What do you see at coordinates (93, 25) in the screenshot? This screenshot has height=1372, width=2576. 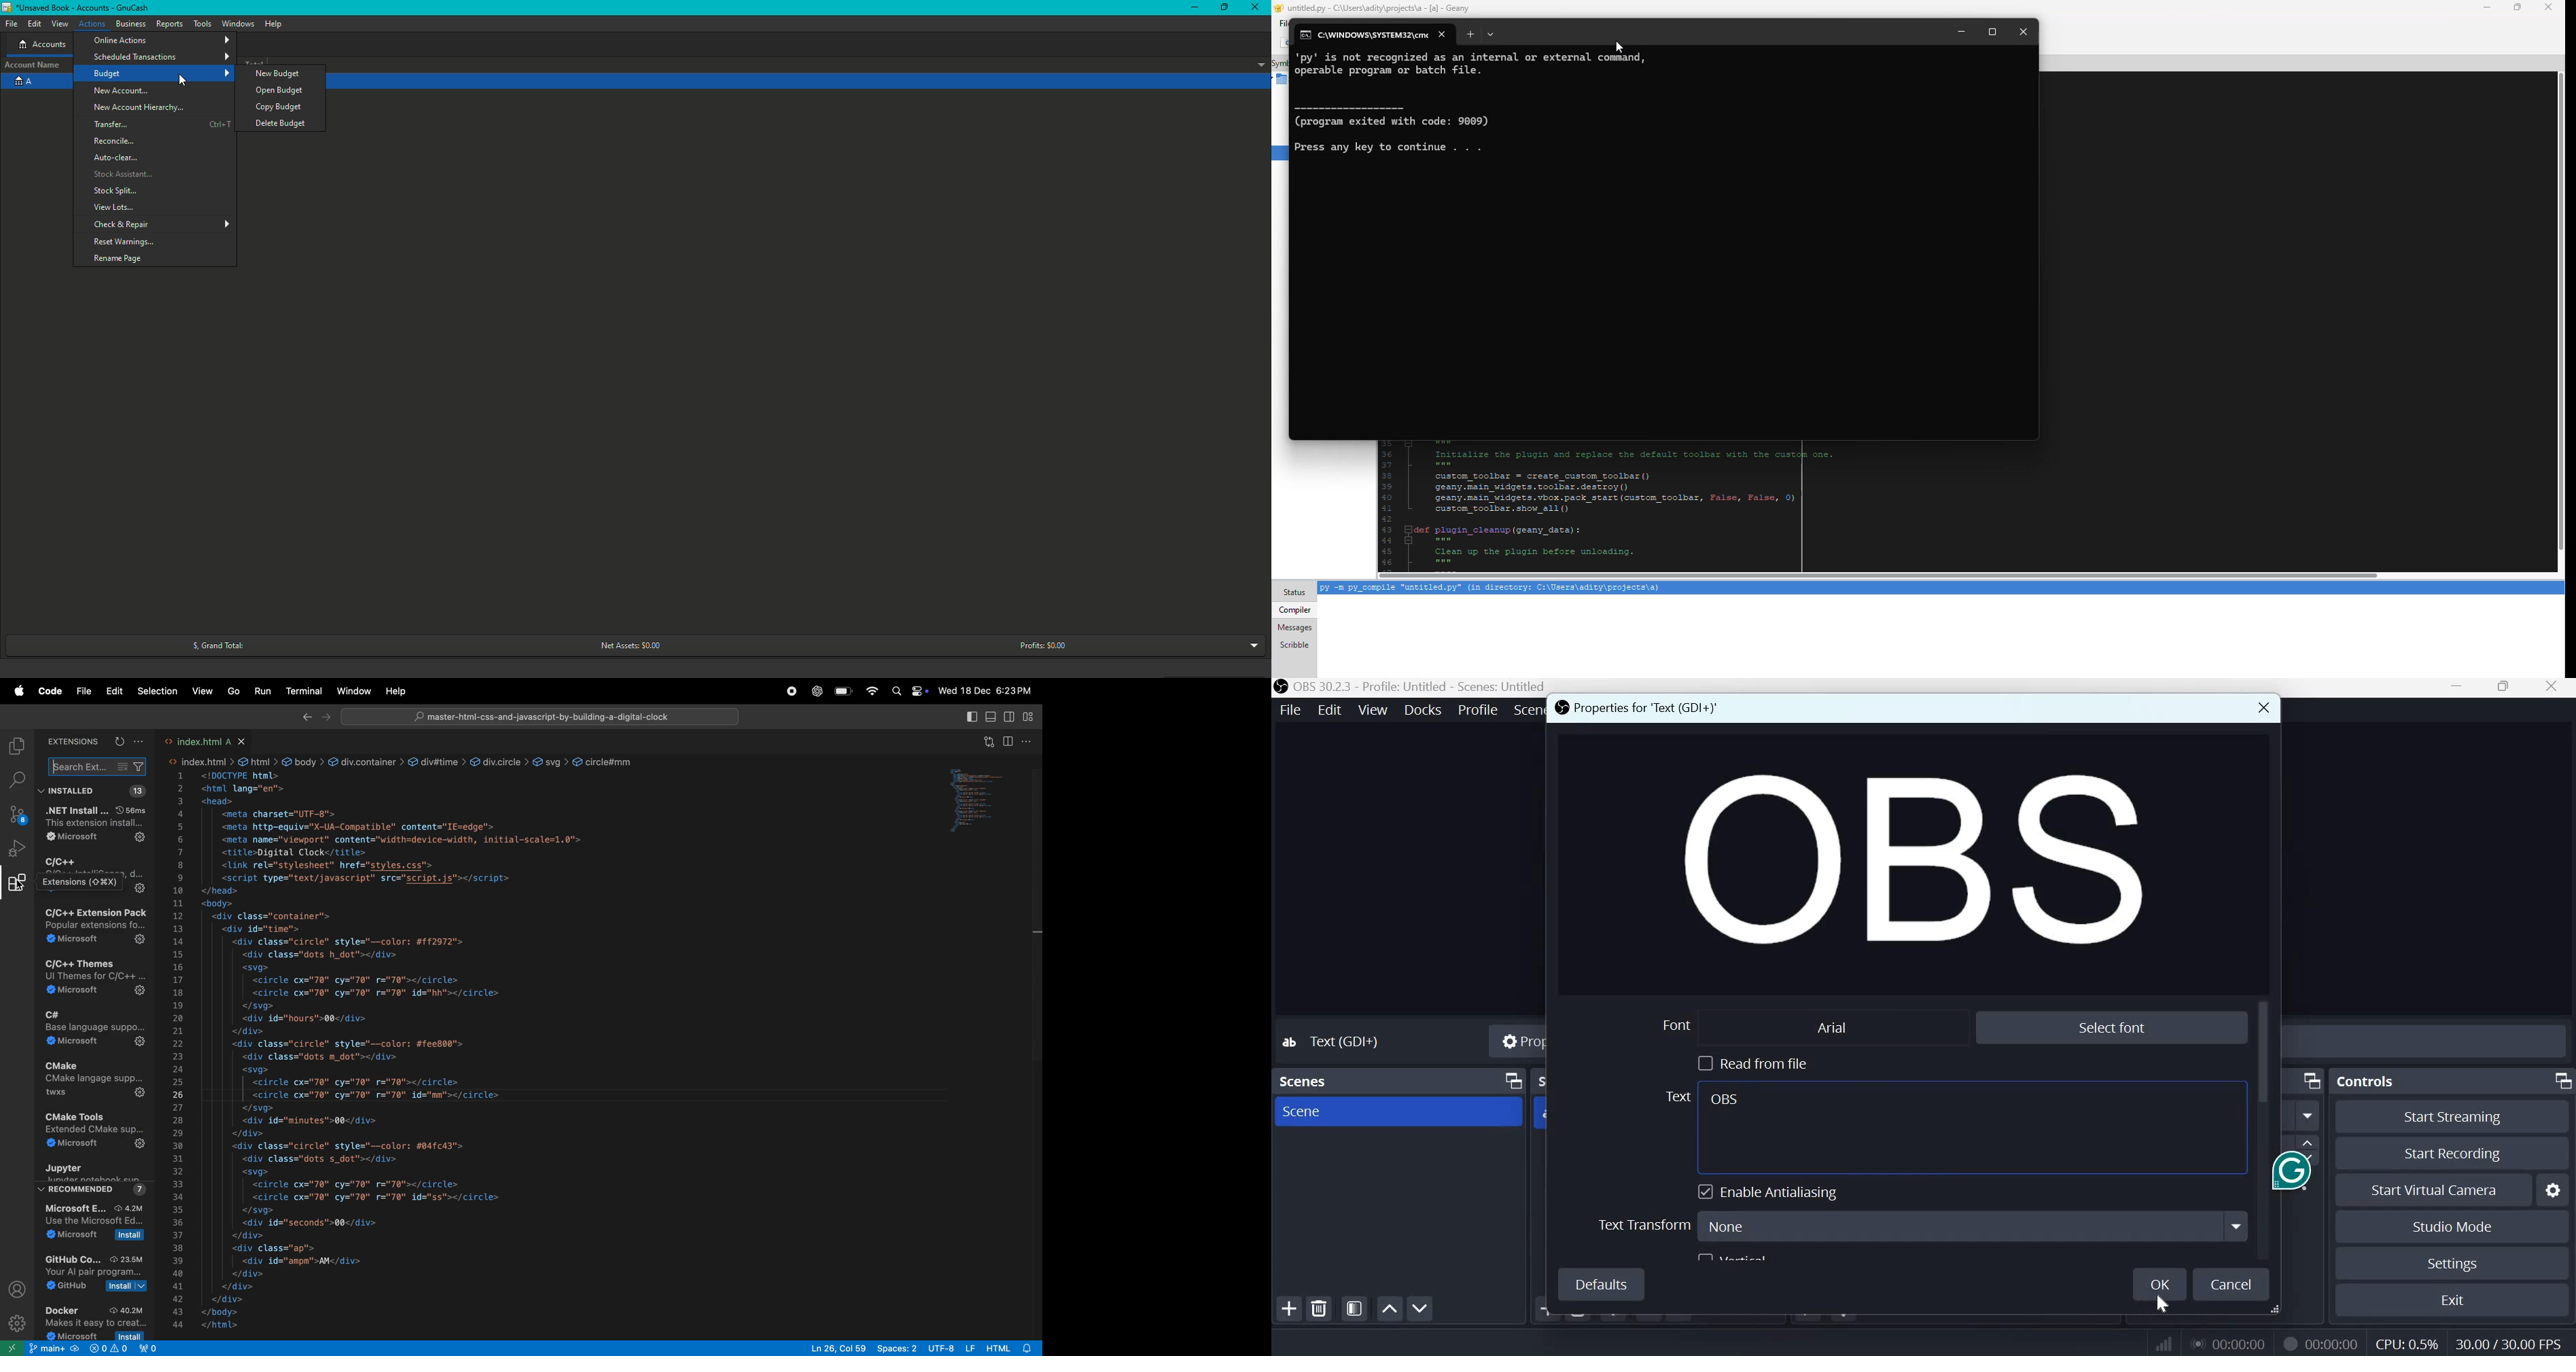 I see `Actions` at bounding box center [93, 25].